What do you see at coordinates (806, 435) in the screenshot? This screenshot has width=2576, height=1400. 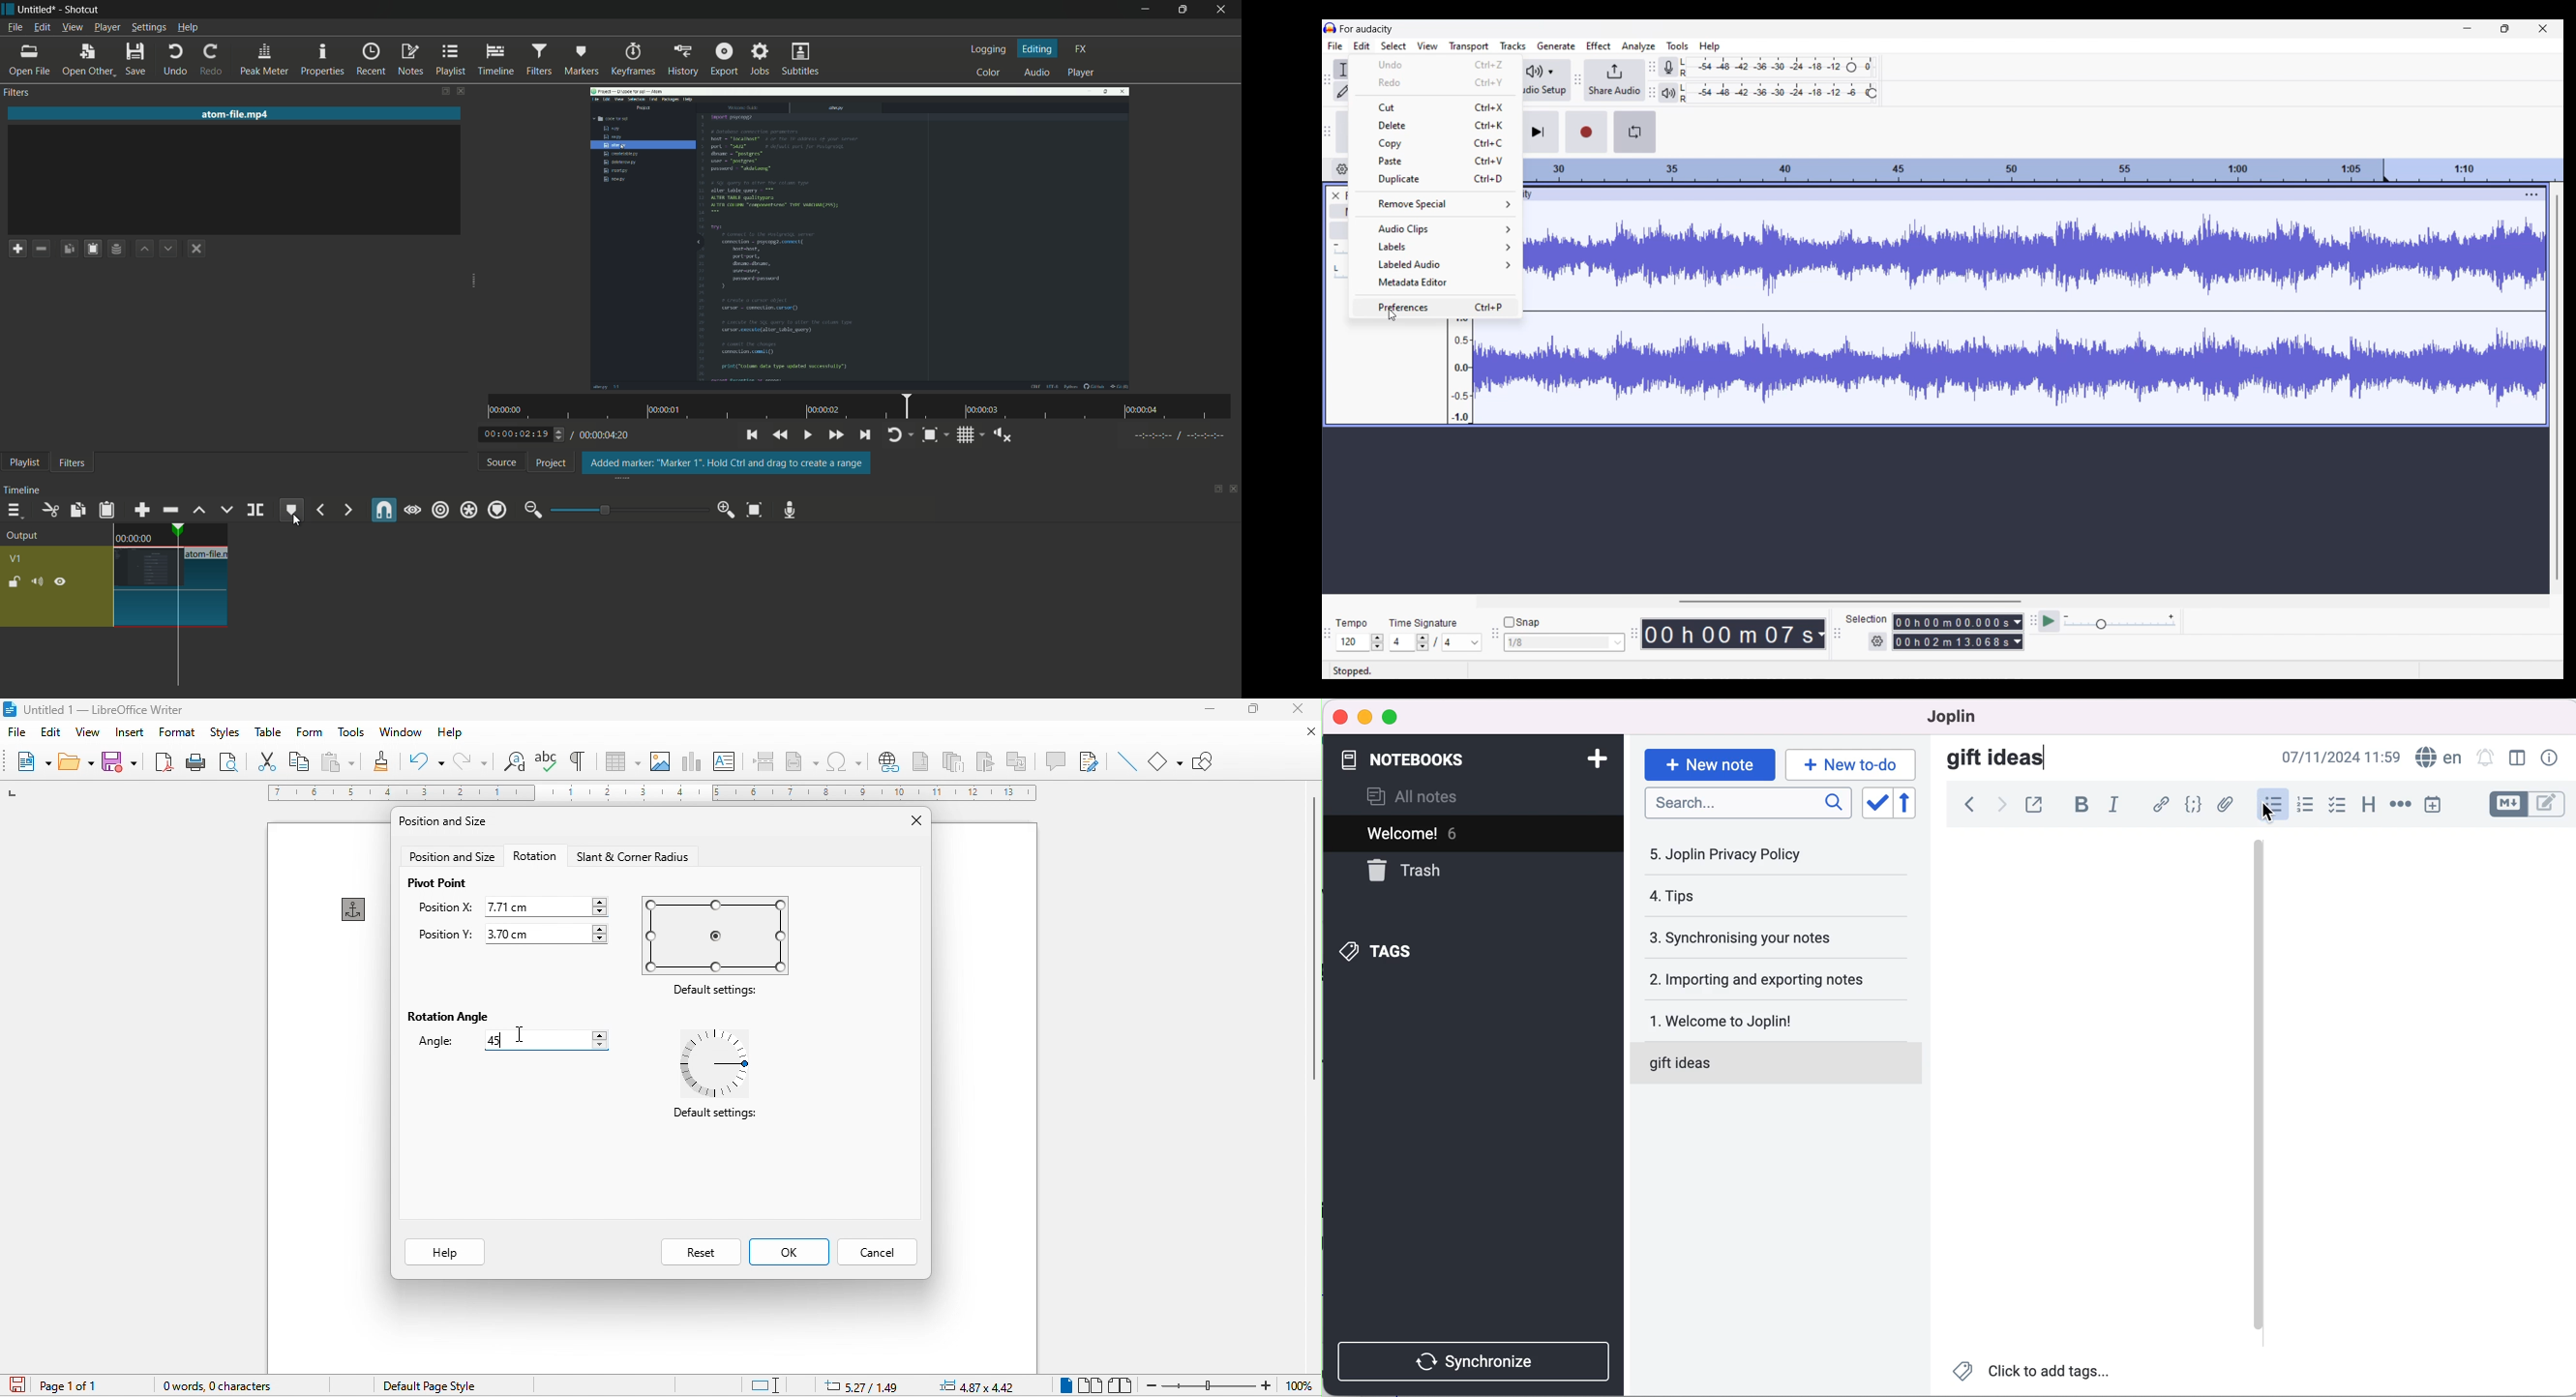 I see `toggle play or pause` at bounding box center [806, 435].